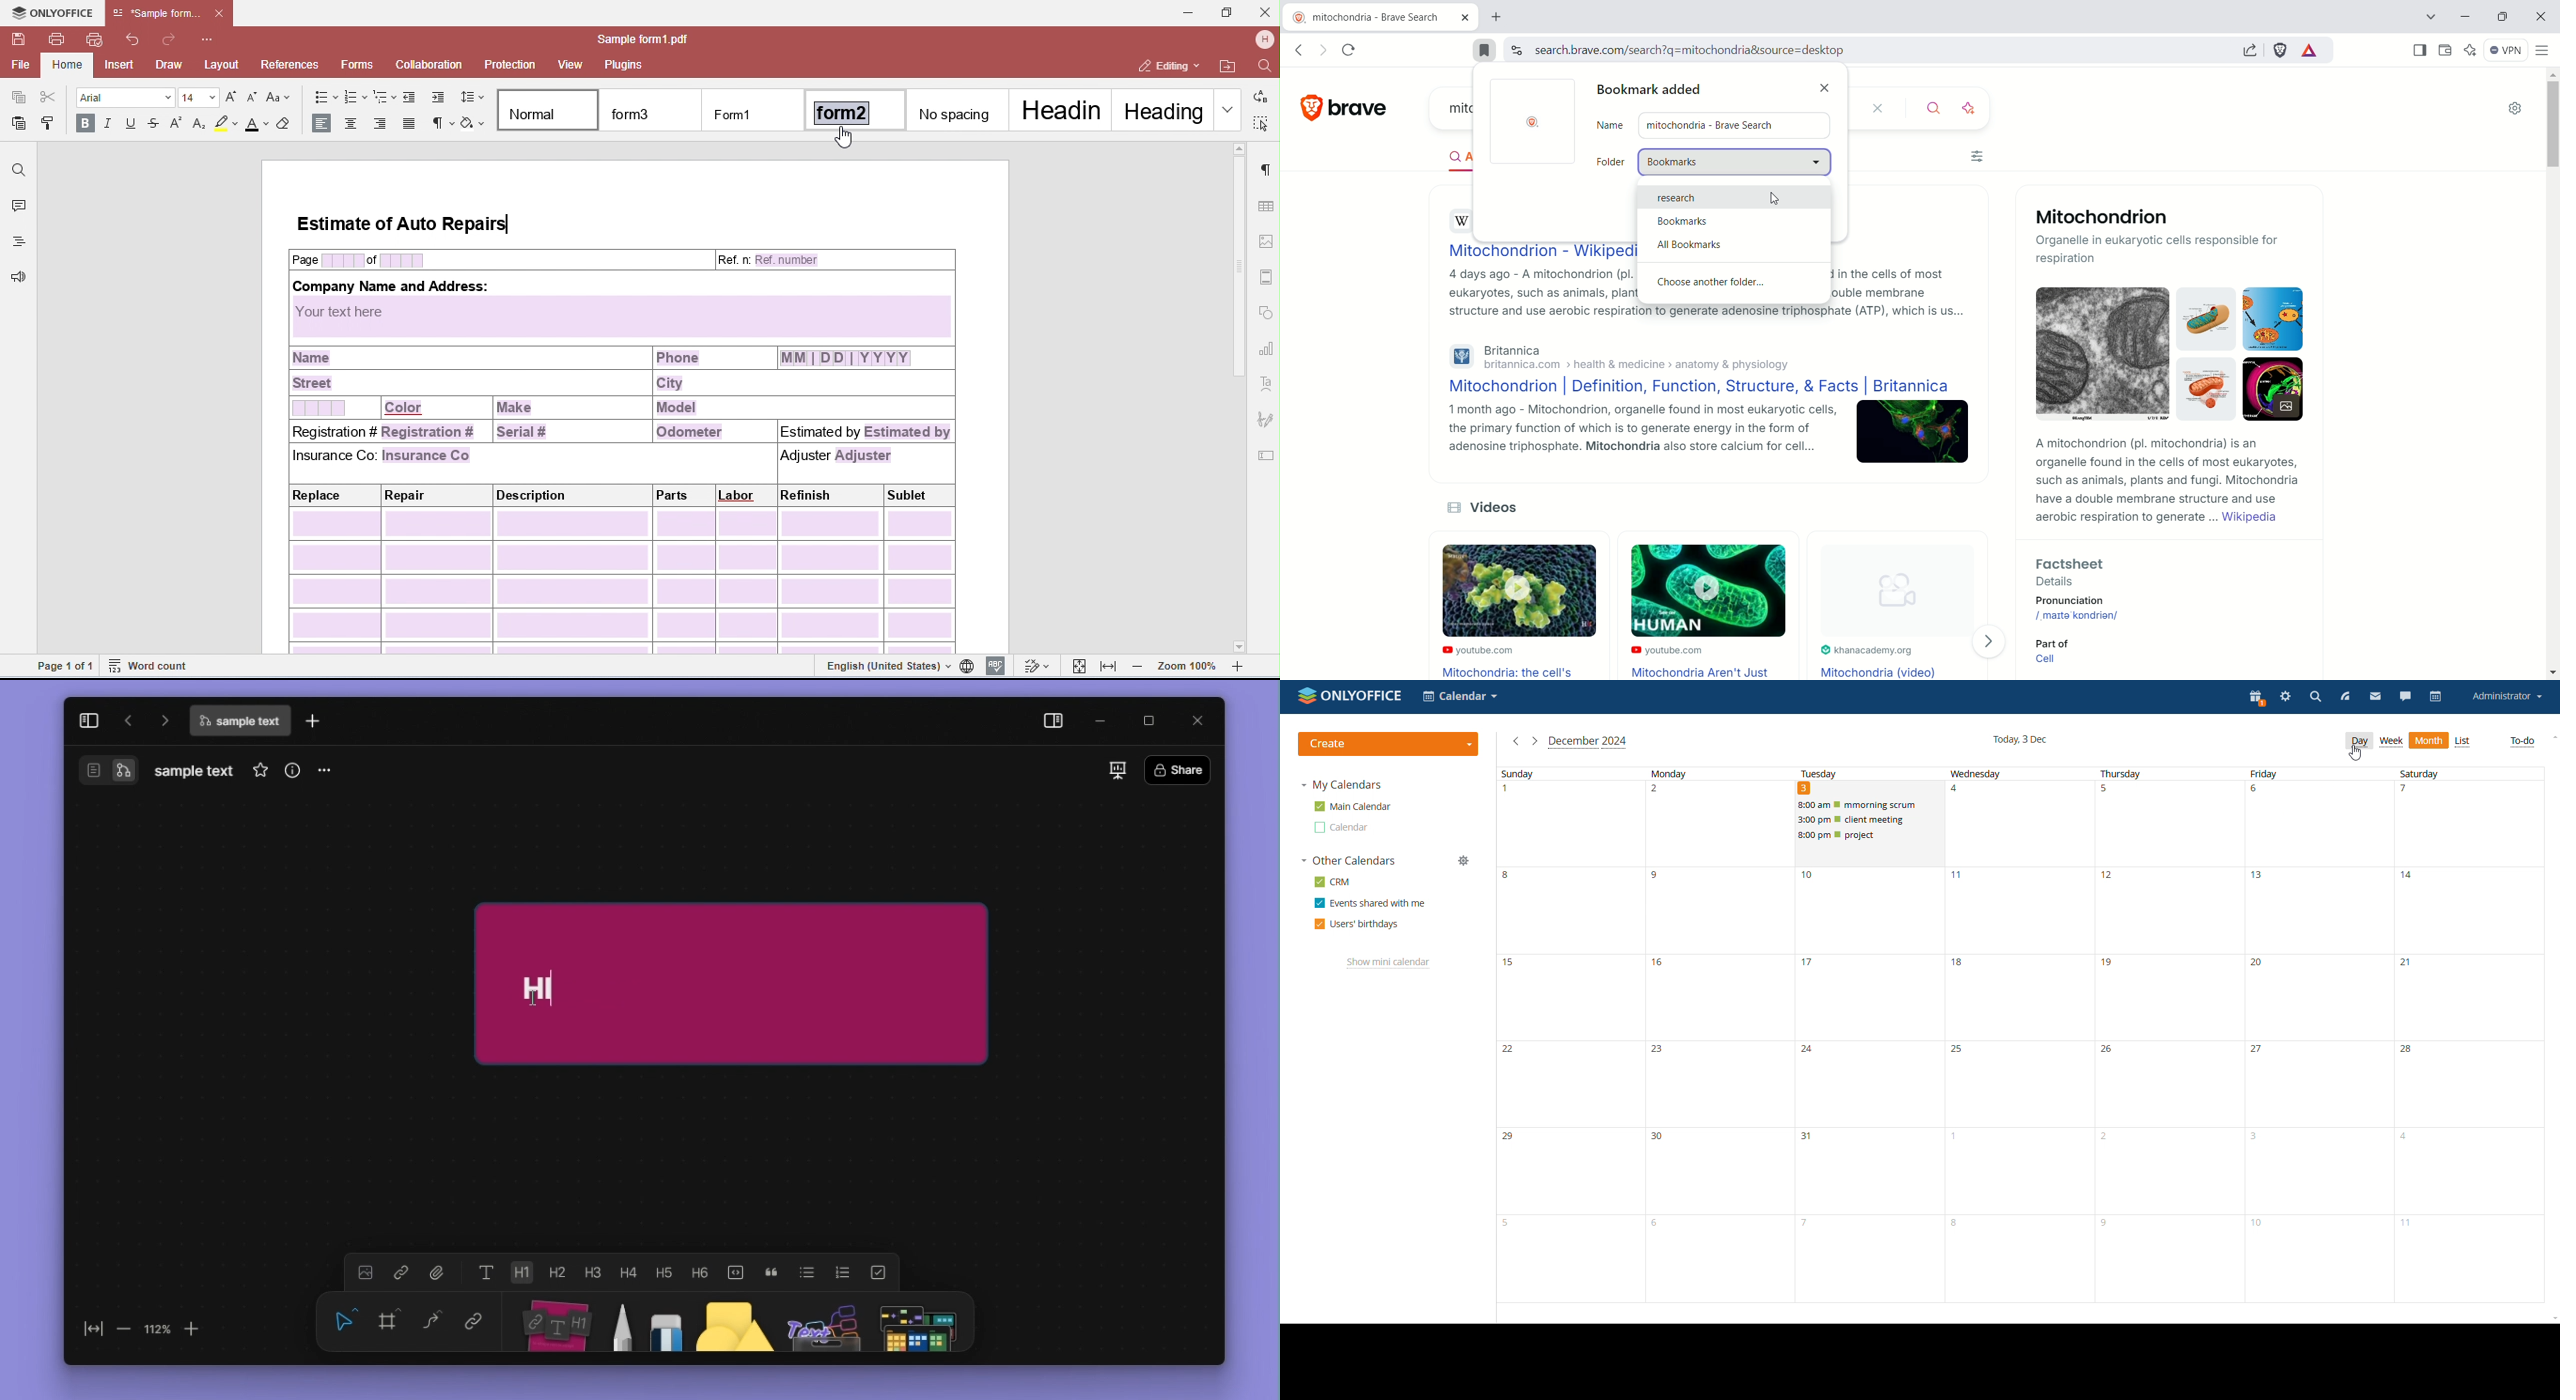  I want to click on vertical scroll bar, so click(2552, 372).